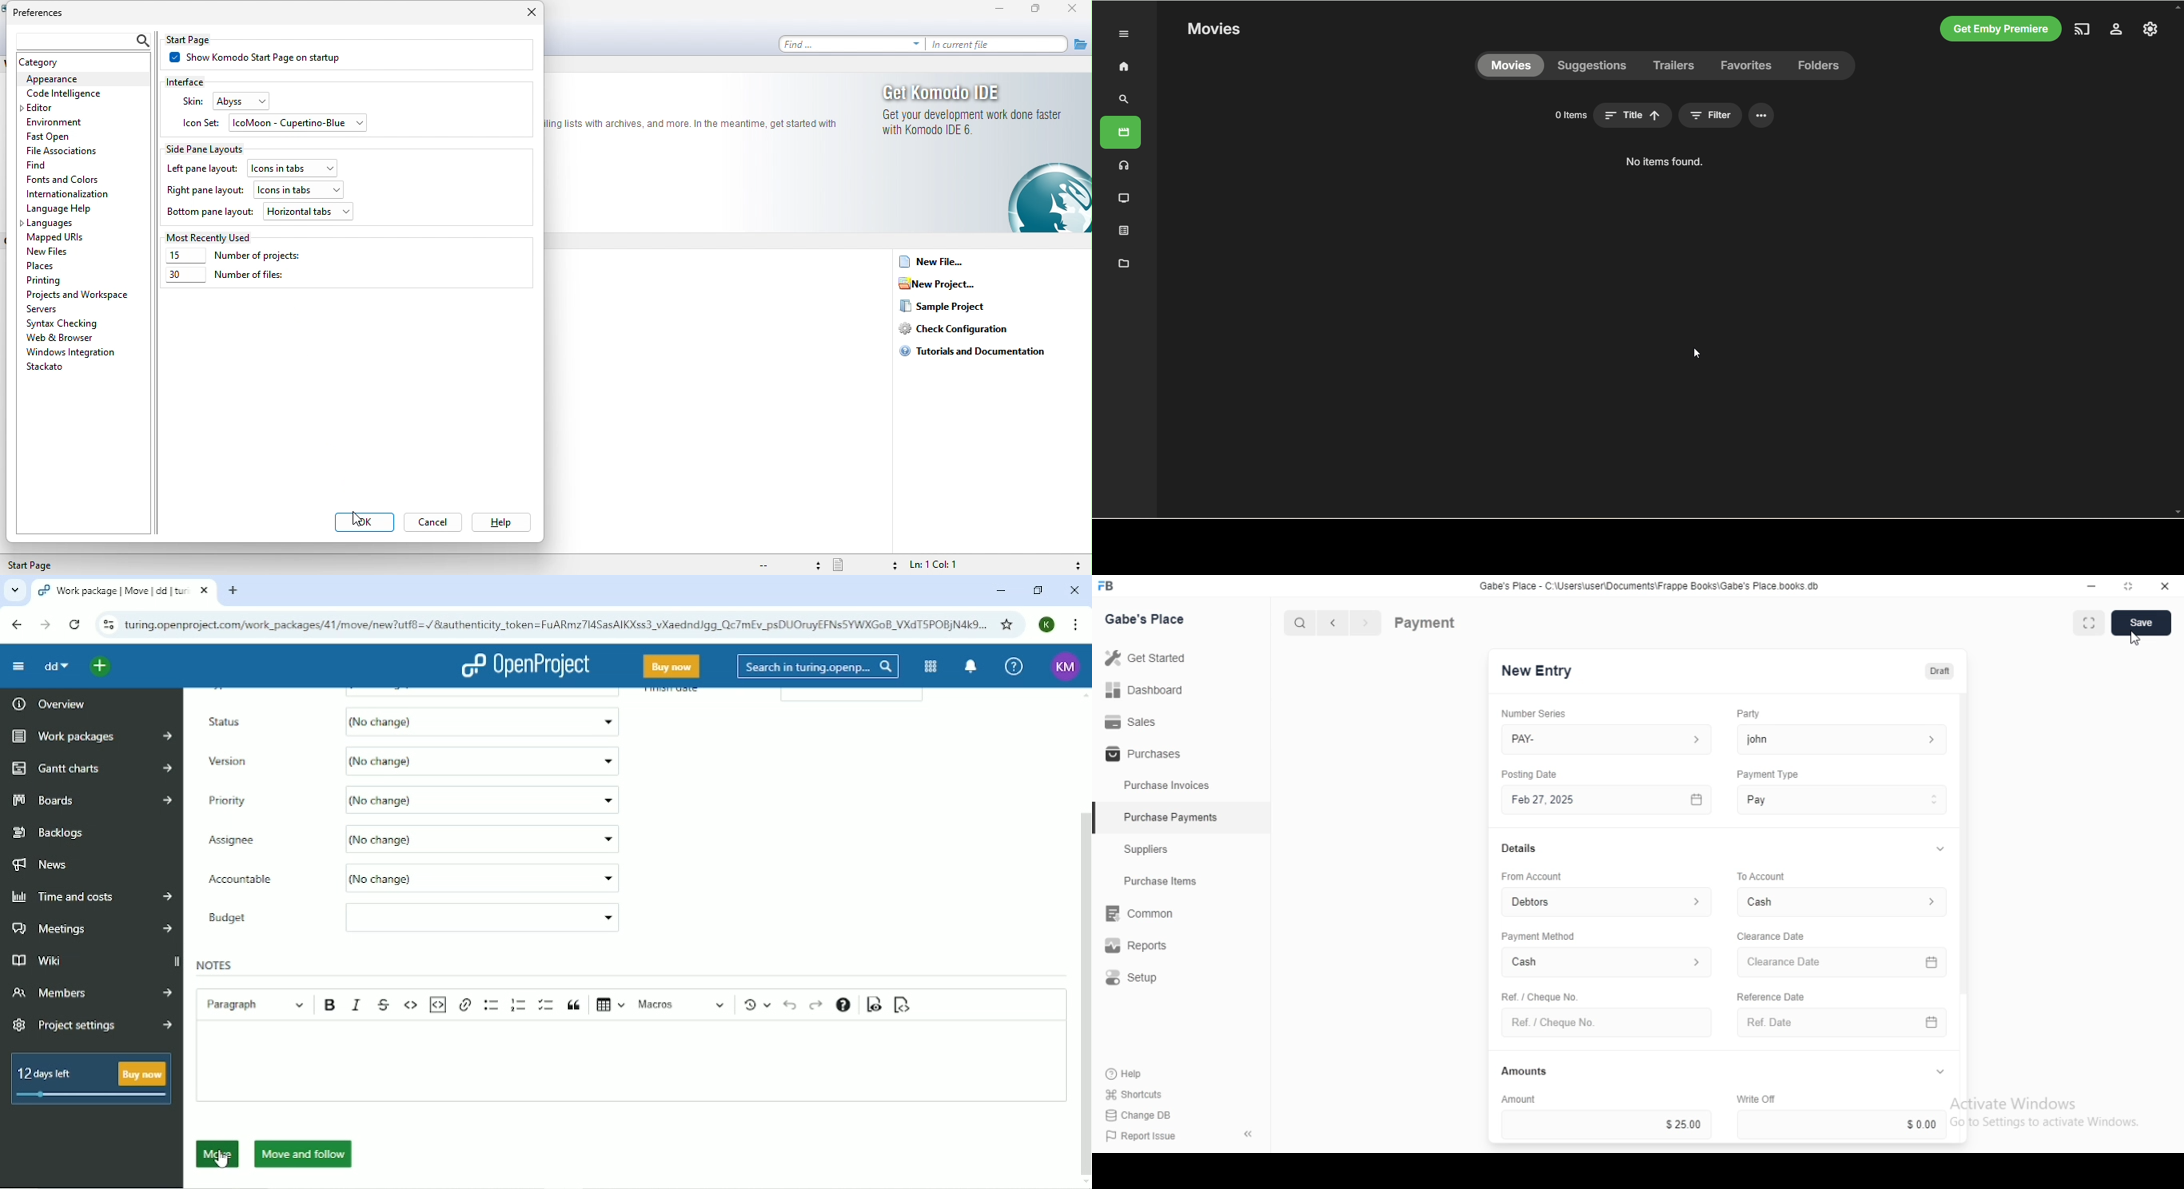 This screenshot has width=2184, height=1204. I want to click on Debtors, so click(1608, 901).